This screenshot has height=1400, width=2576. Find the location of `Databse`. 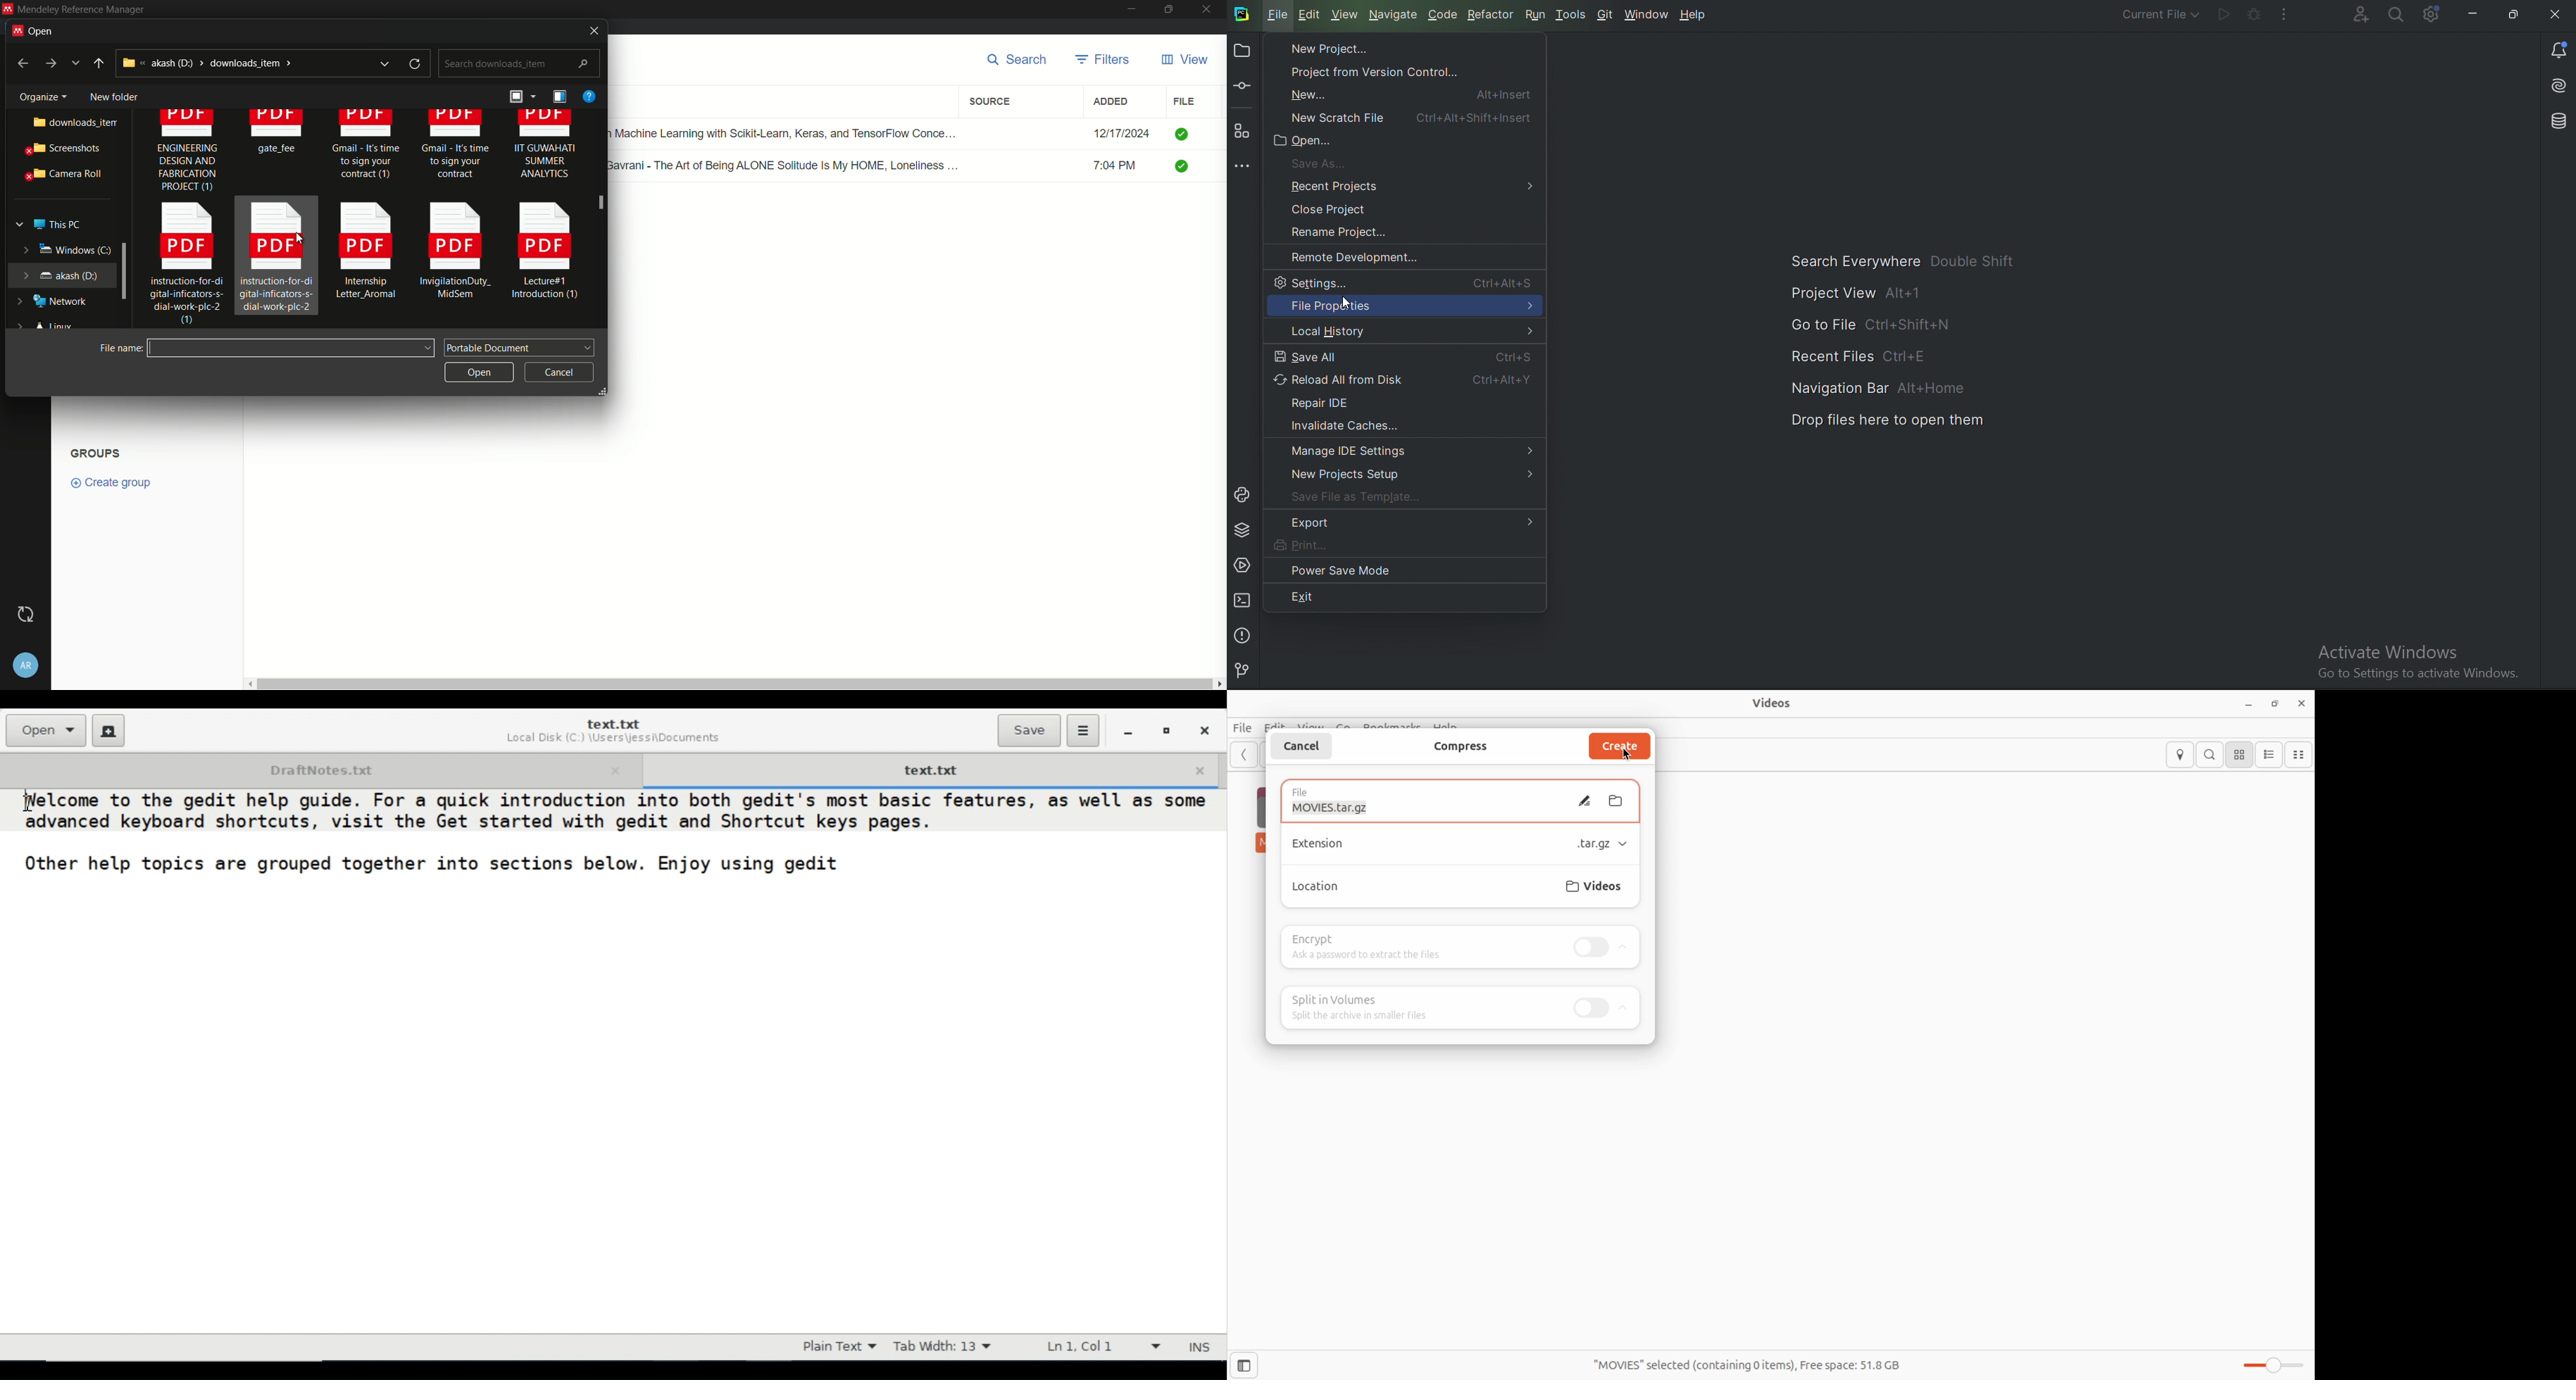

Databse is located at coordinates (2562, 120).